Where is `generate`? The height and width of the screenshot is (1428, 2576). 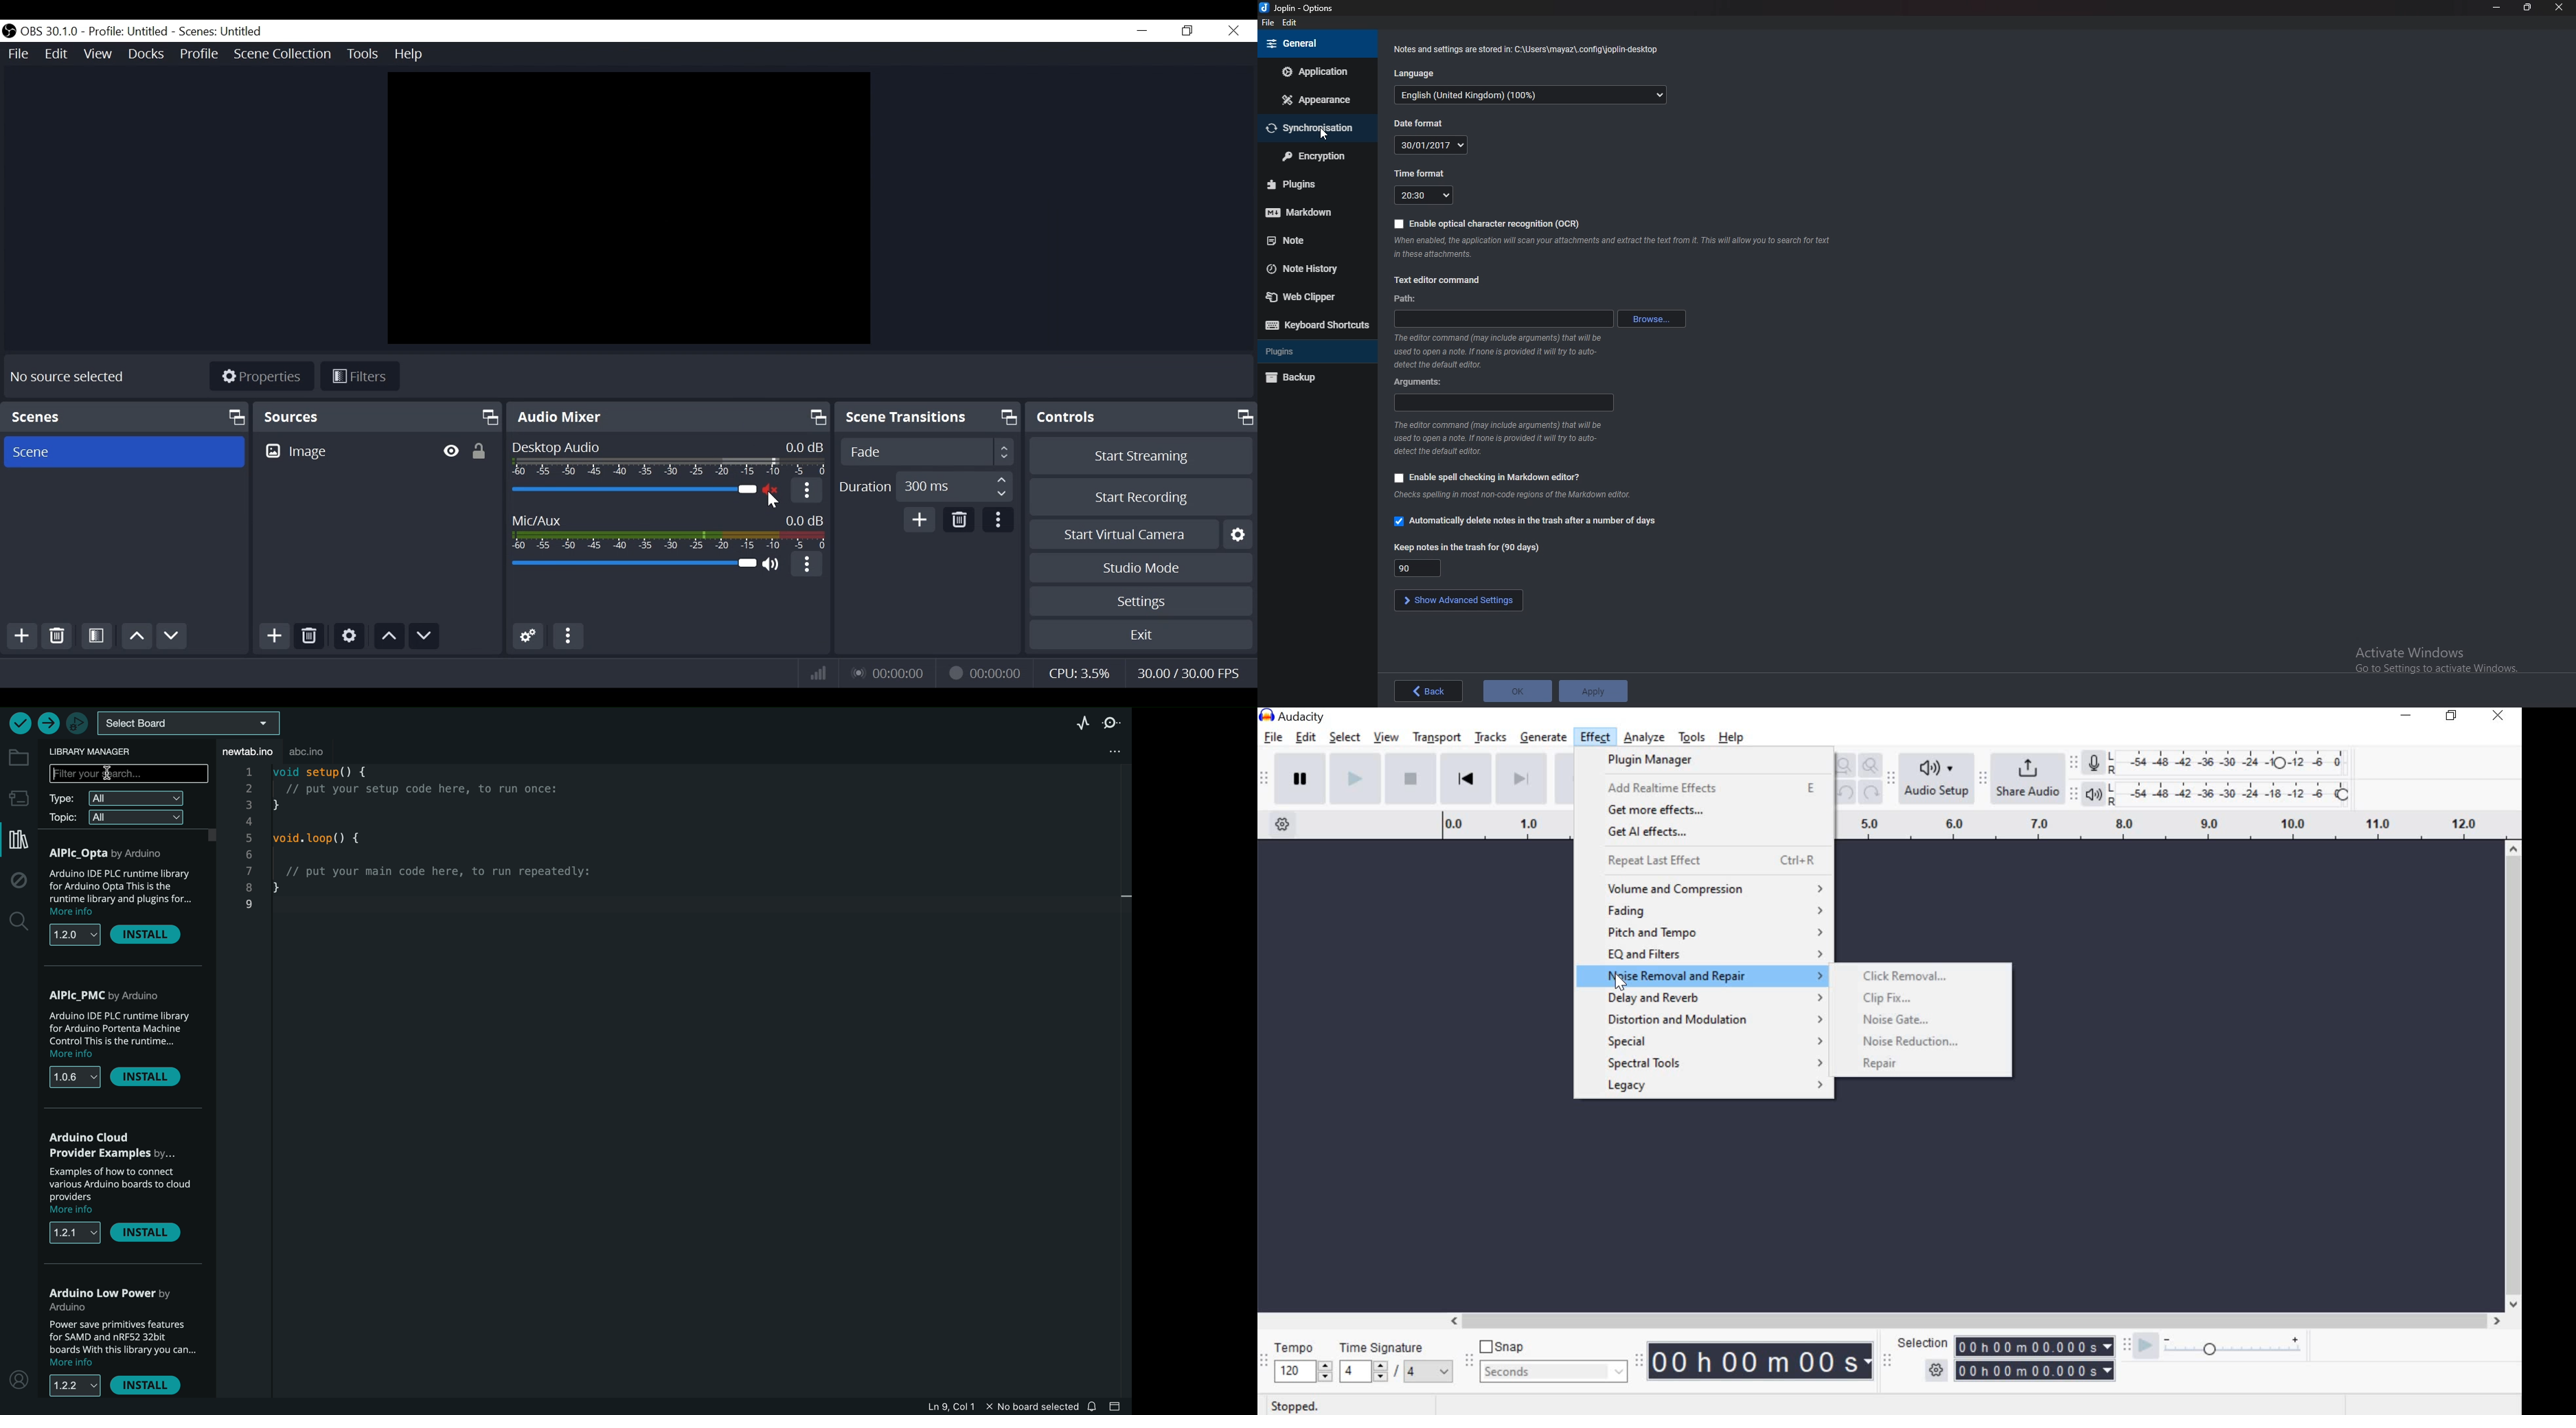
generate is located at coordinates (1541, 738).